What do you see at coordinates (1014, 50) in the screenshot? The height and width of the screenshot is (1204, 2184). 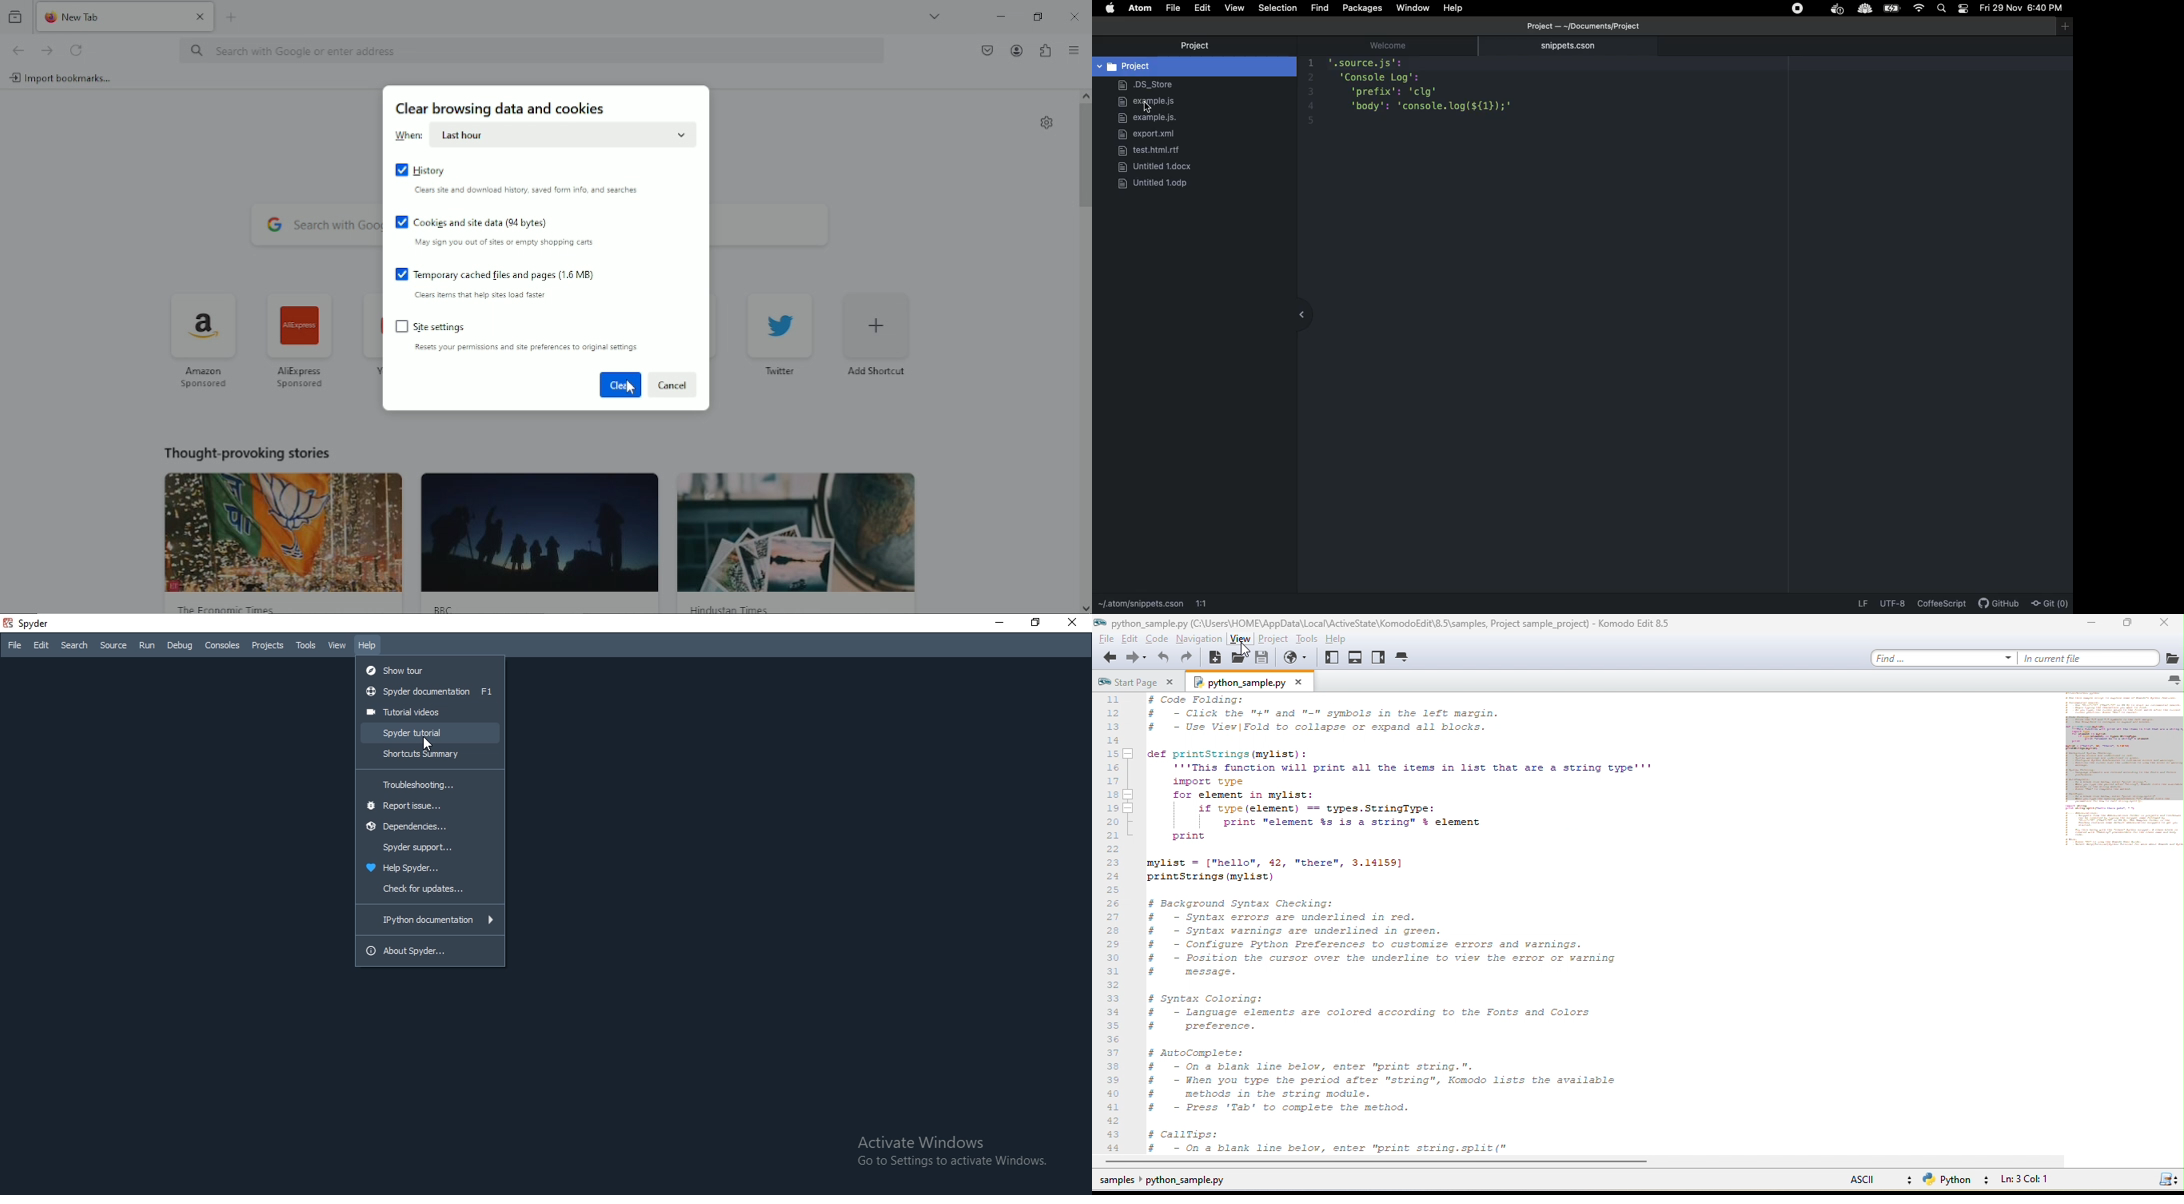 I see `account` at bounding box center [1014, 50].